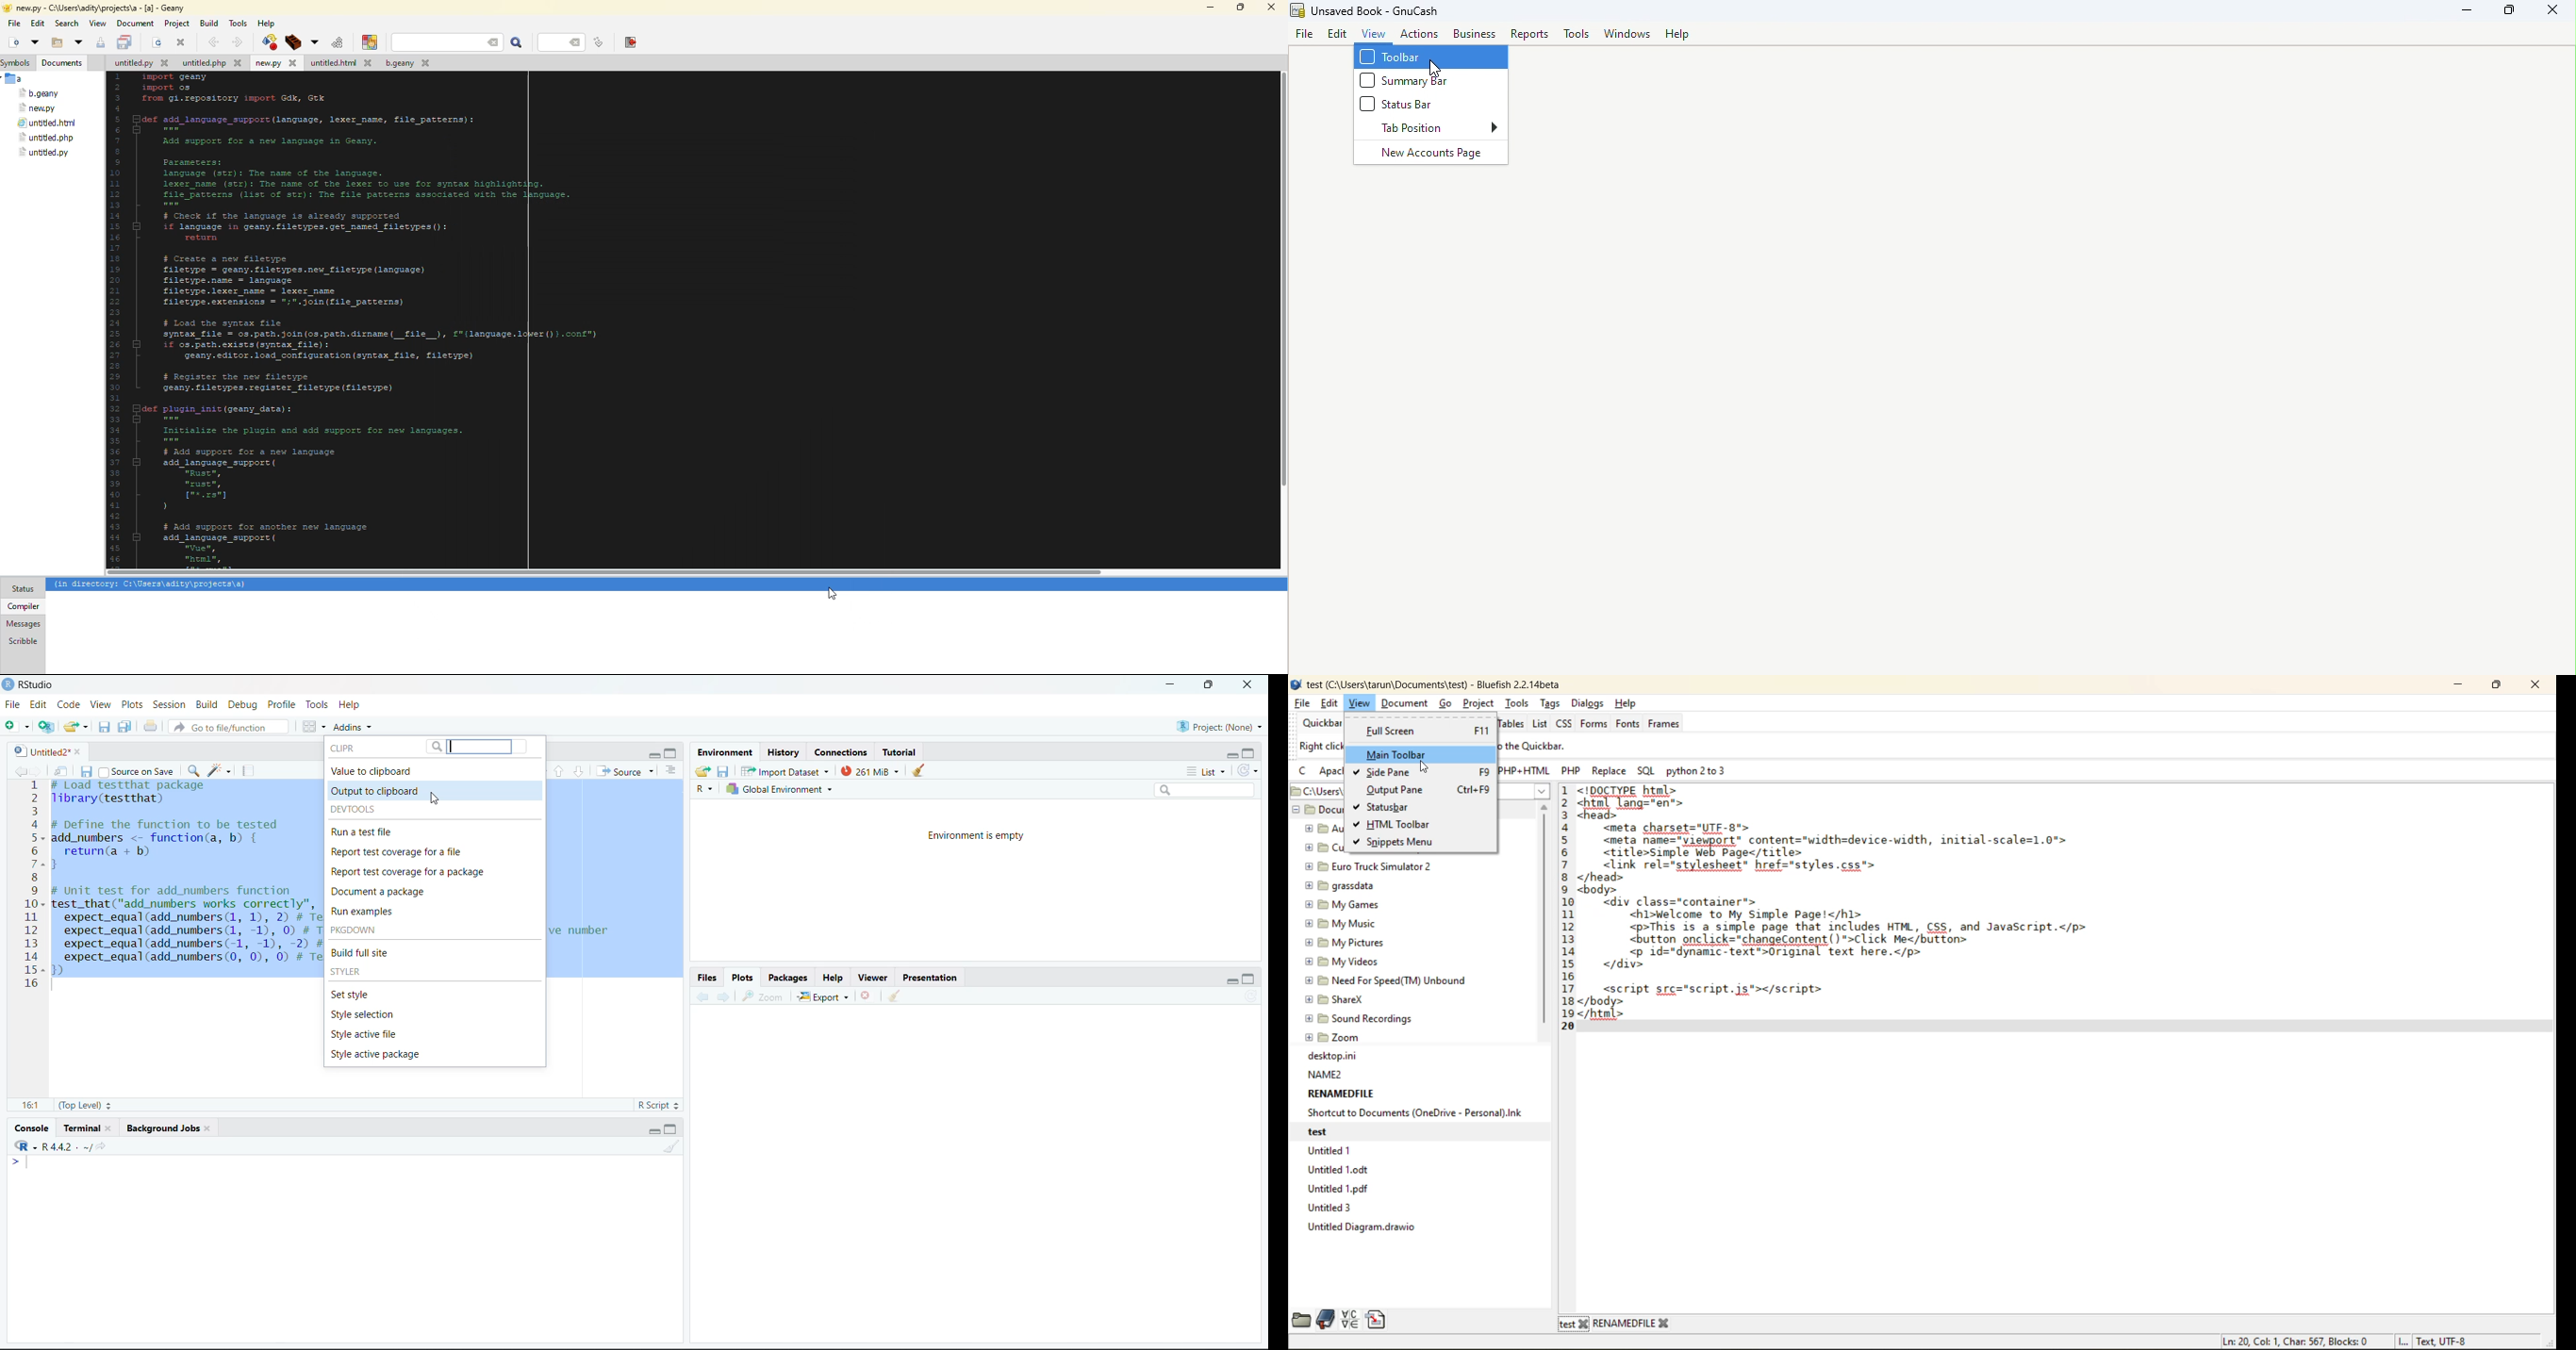 Image resolution: width=2576 pixels, height=1372 pixels. What do you see at coordinates (1250, 977) in the screenshot?
I see `maximize` at bounding box center [1250, 977].